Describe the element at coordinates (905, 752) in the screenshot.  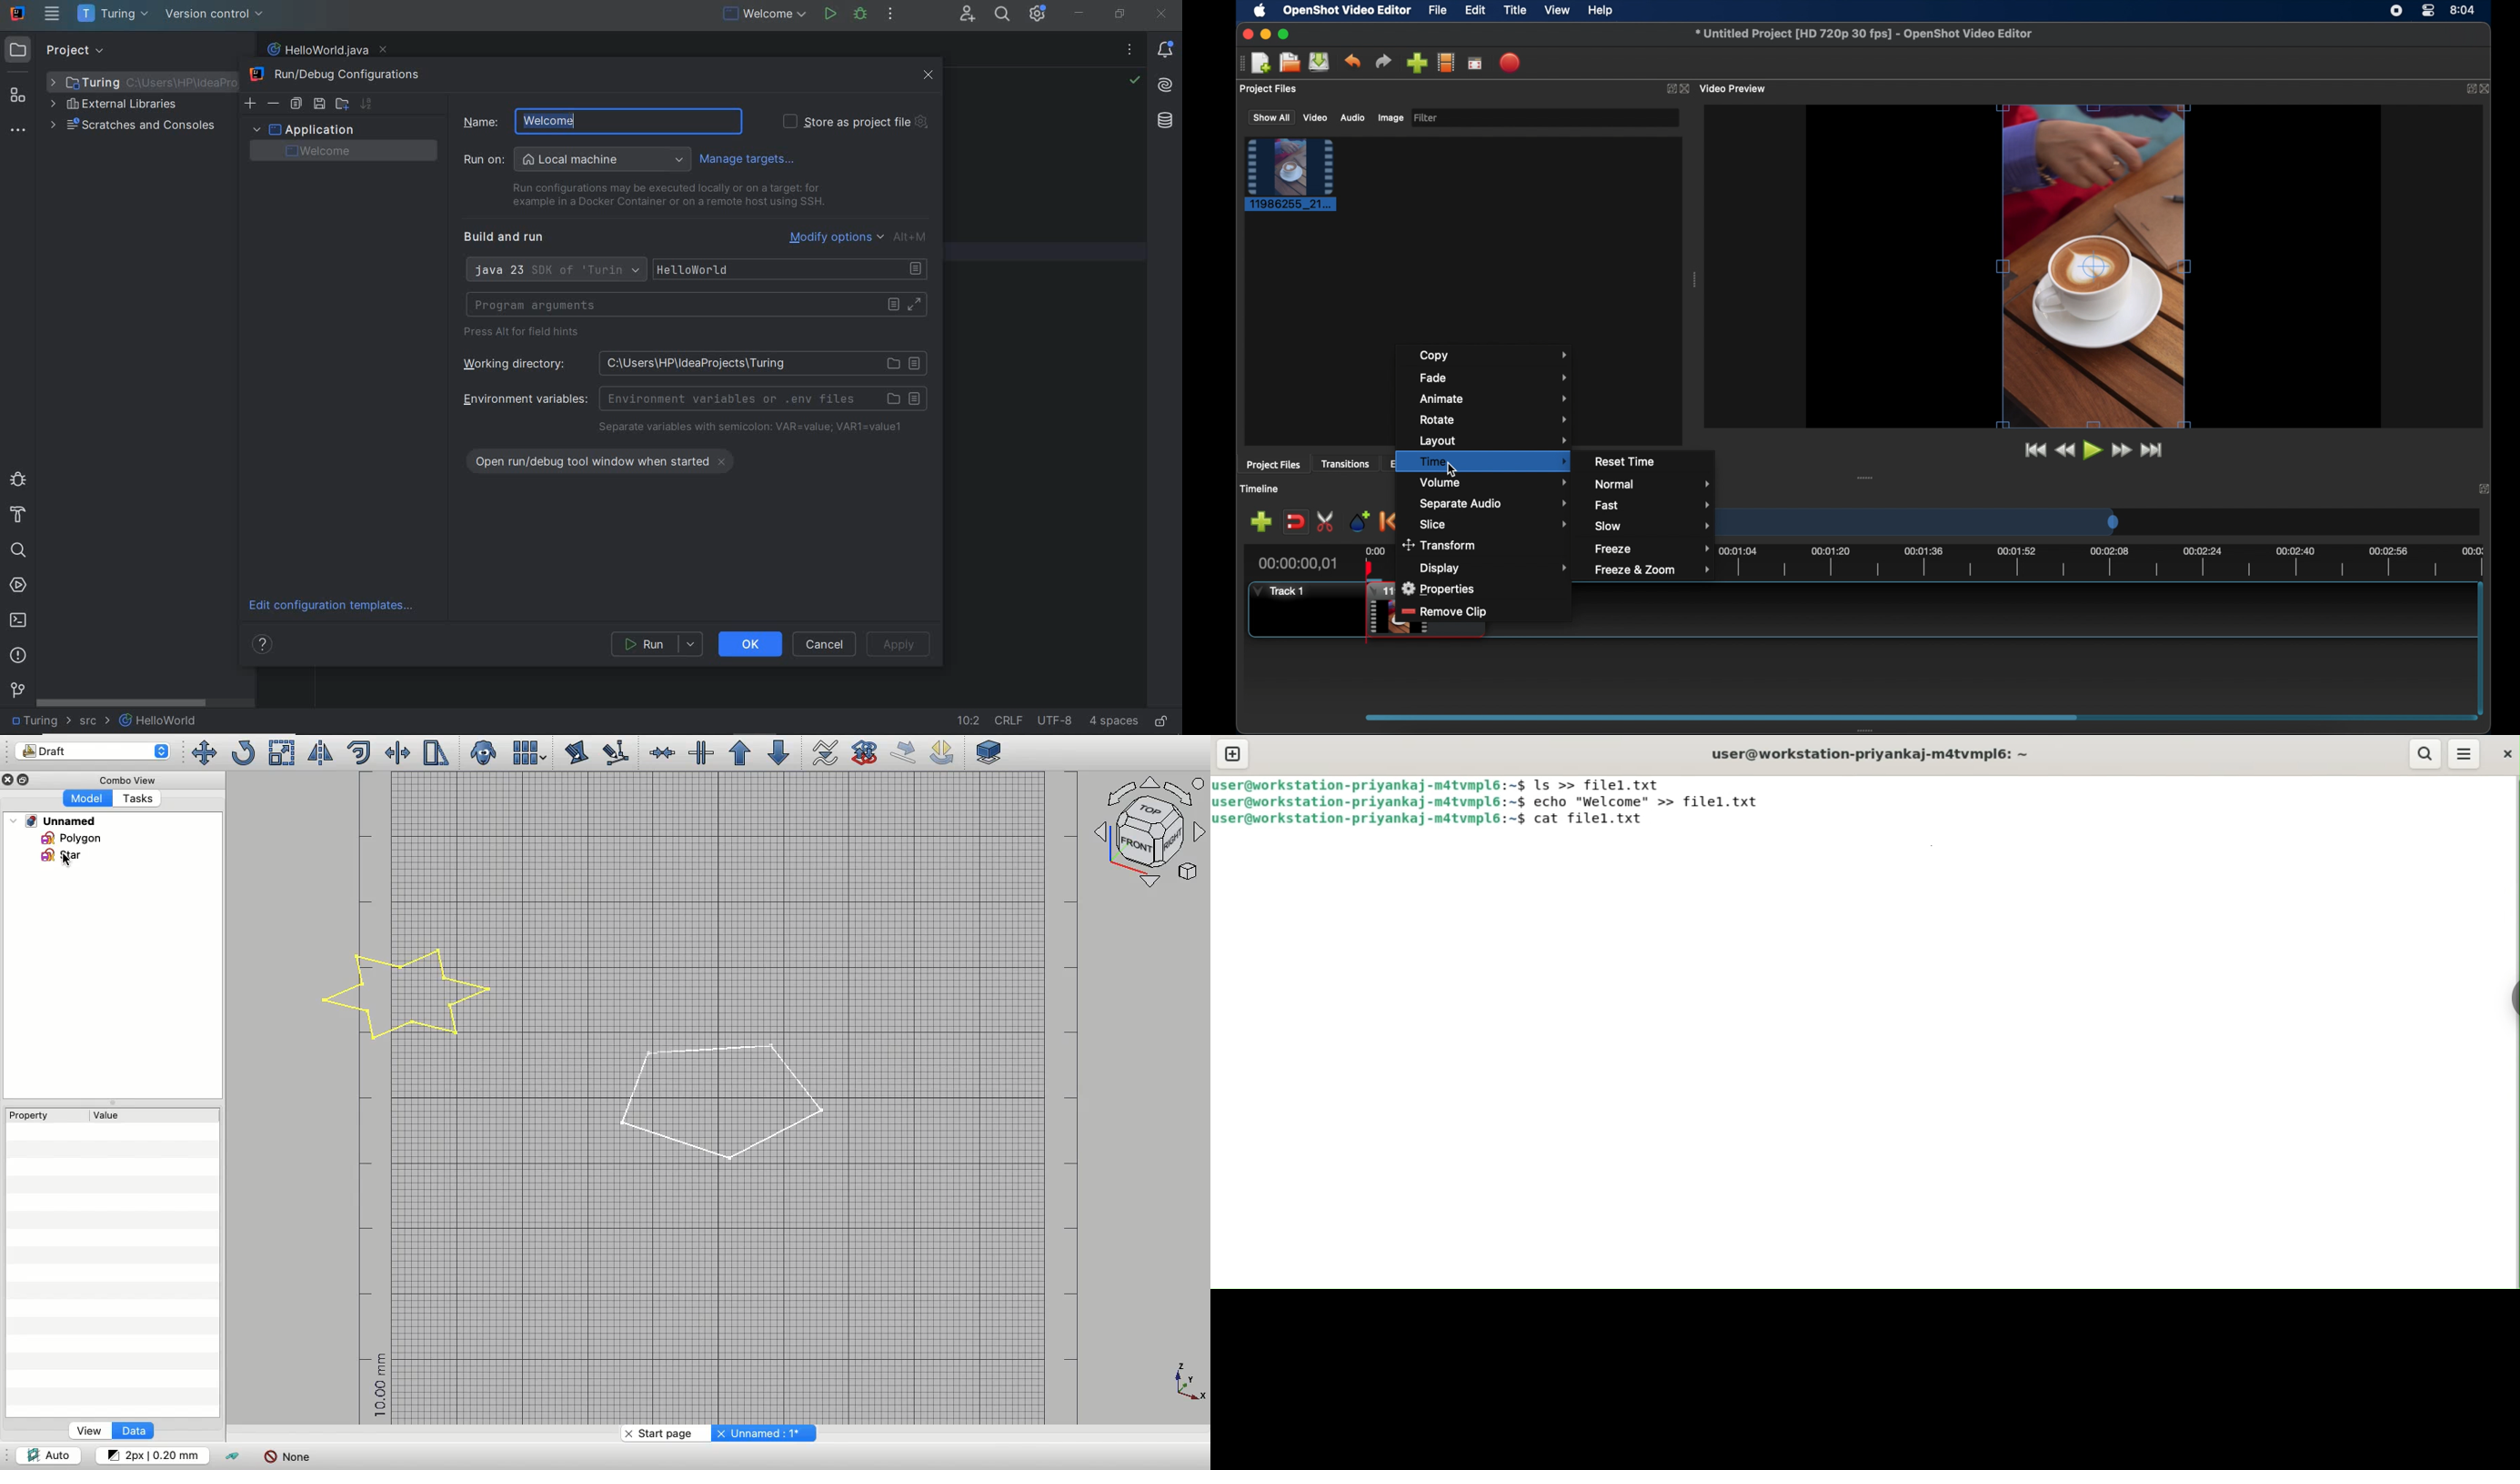
I see `Draft move` at that location.